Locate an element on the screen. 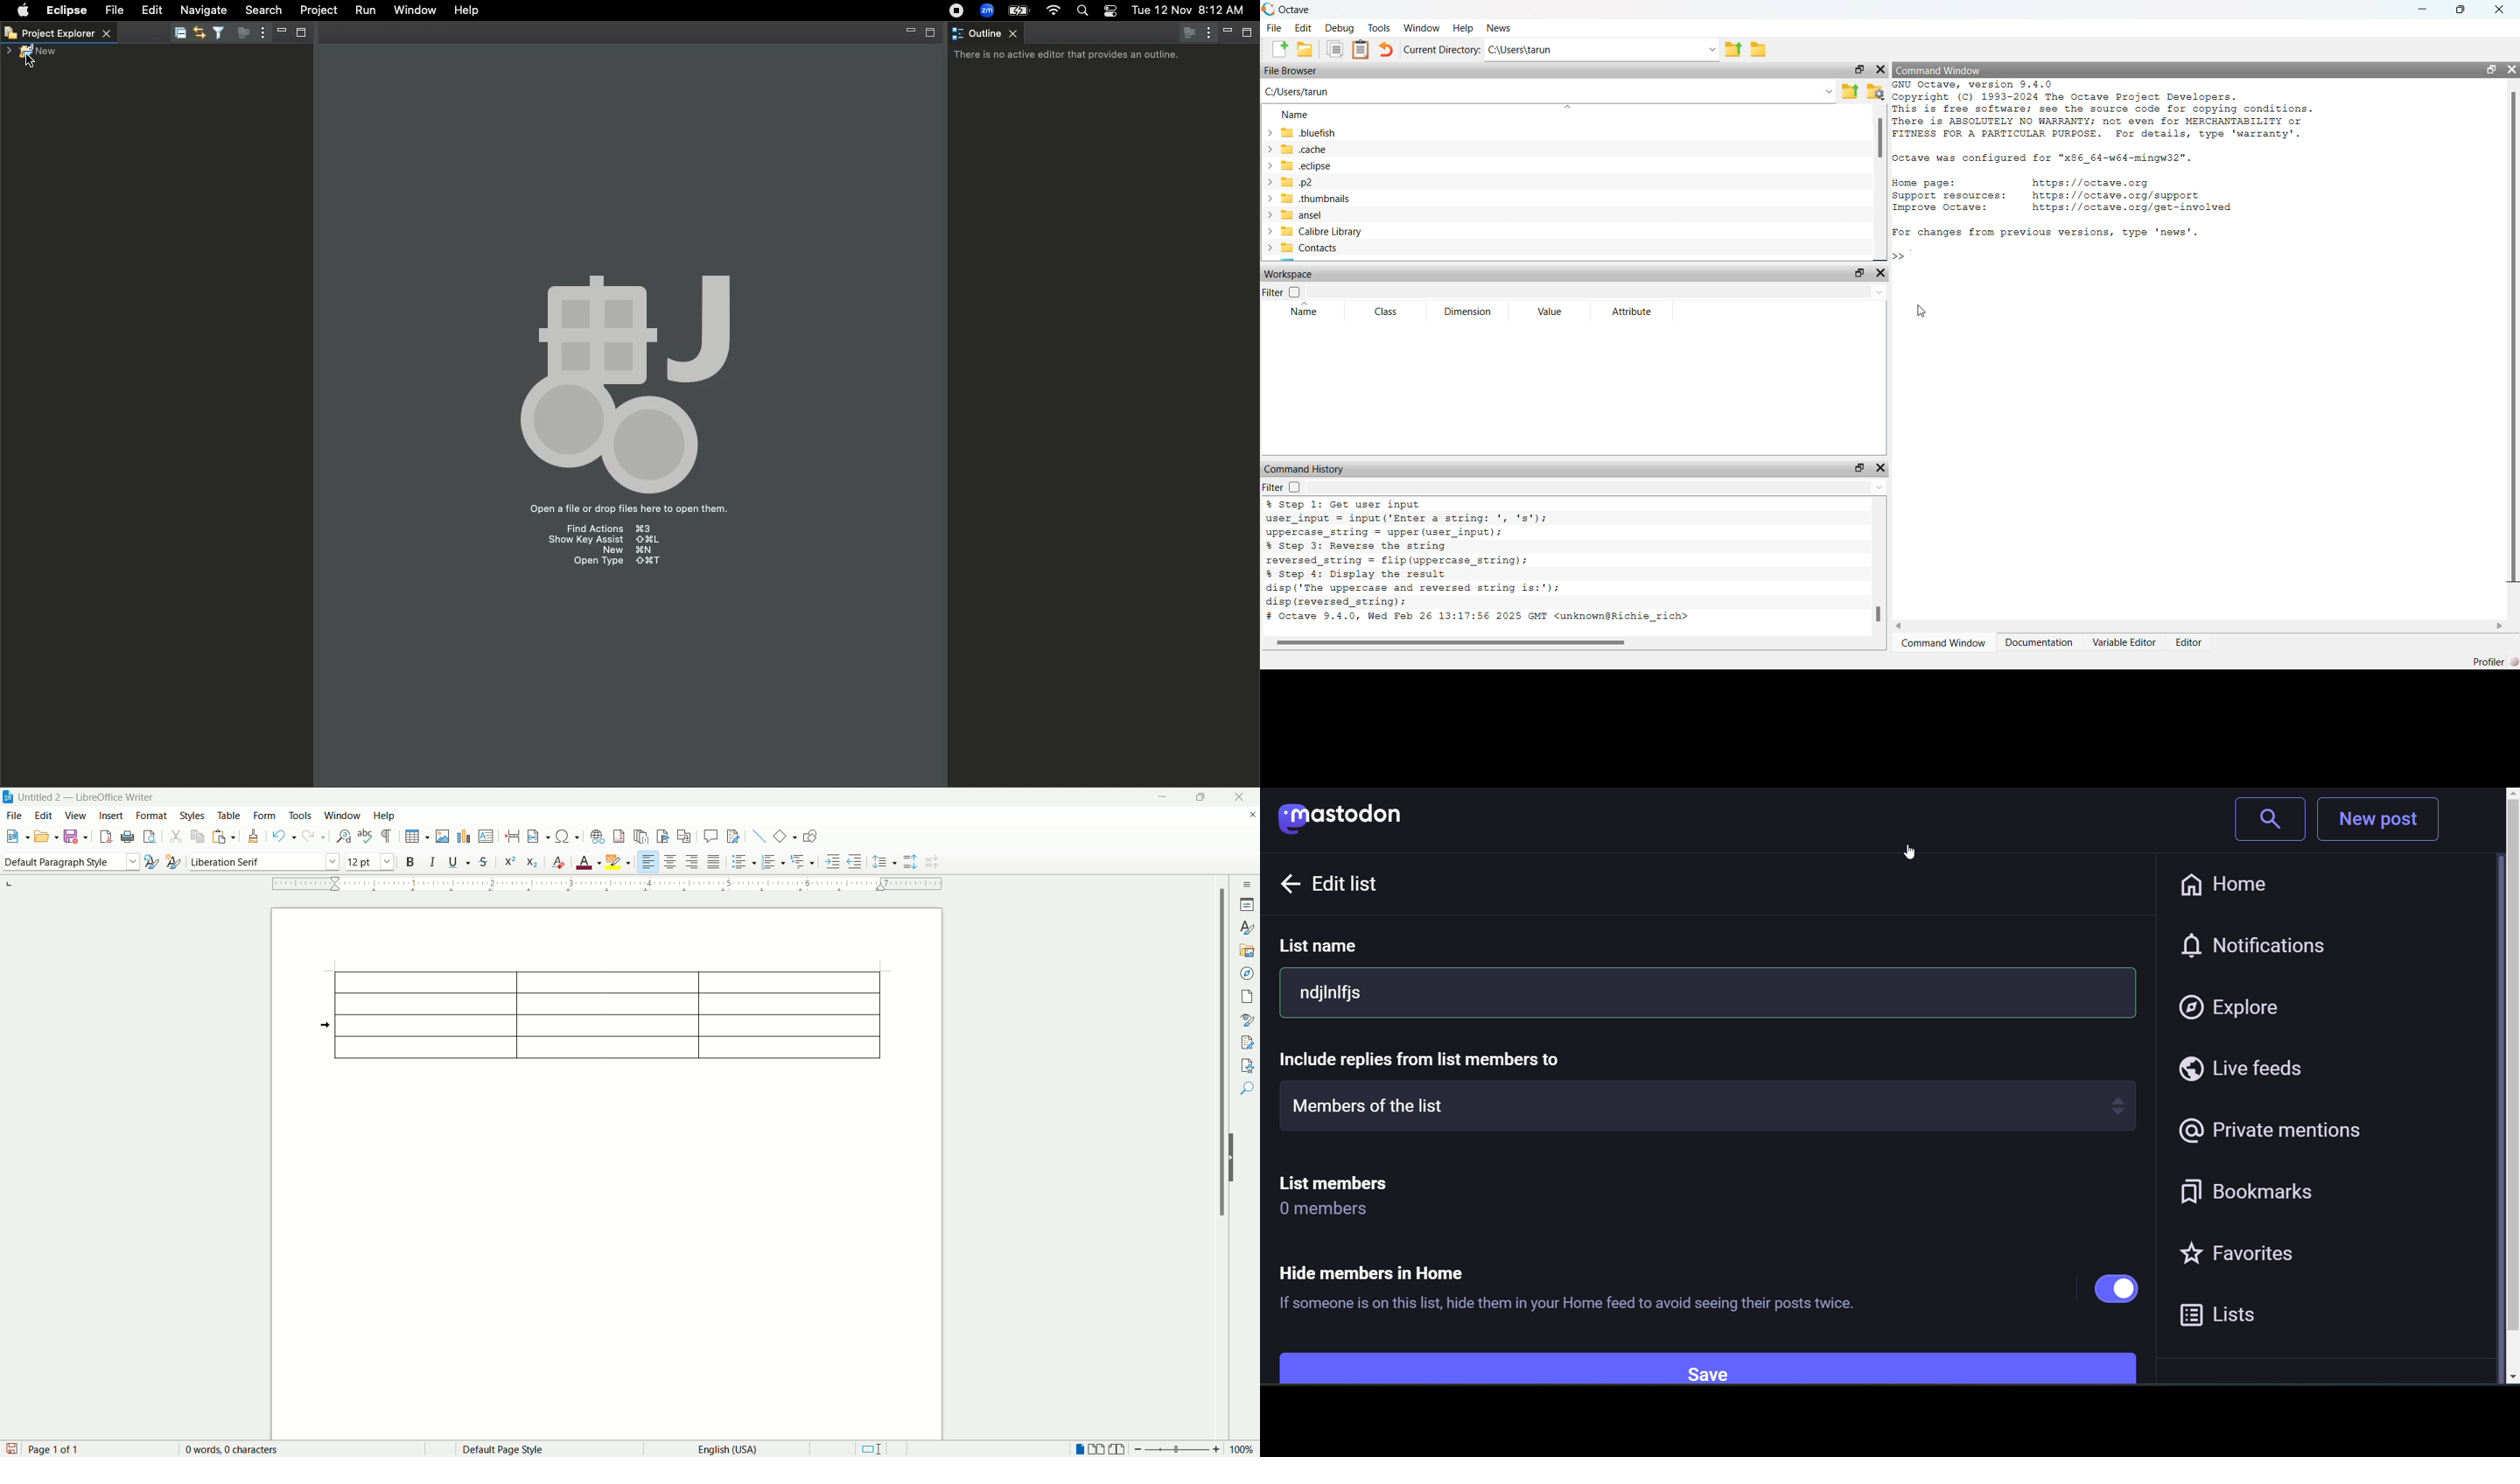  scroll down is located at coordinates (2498, 1377).